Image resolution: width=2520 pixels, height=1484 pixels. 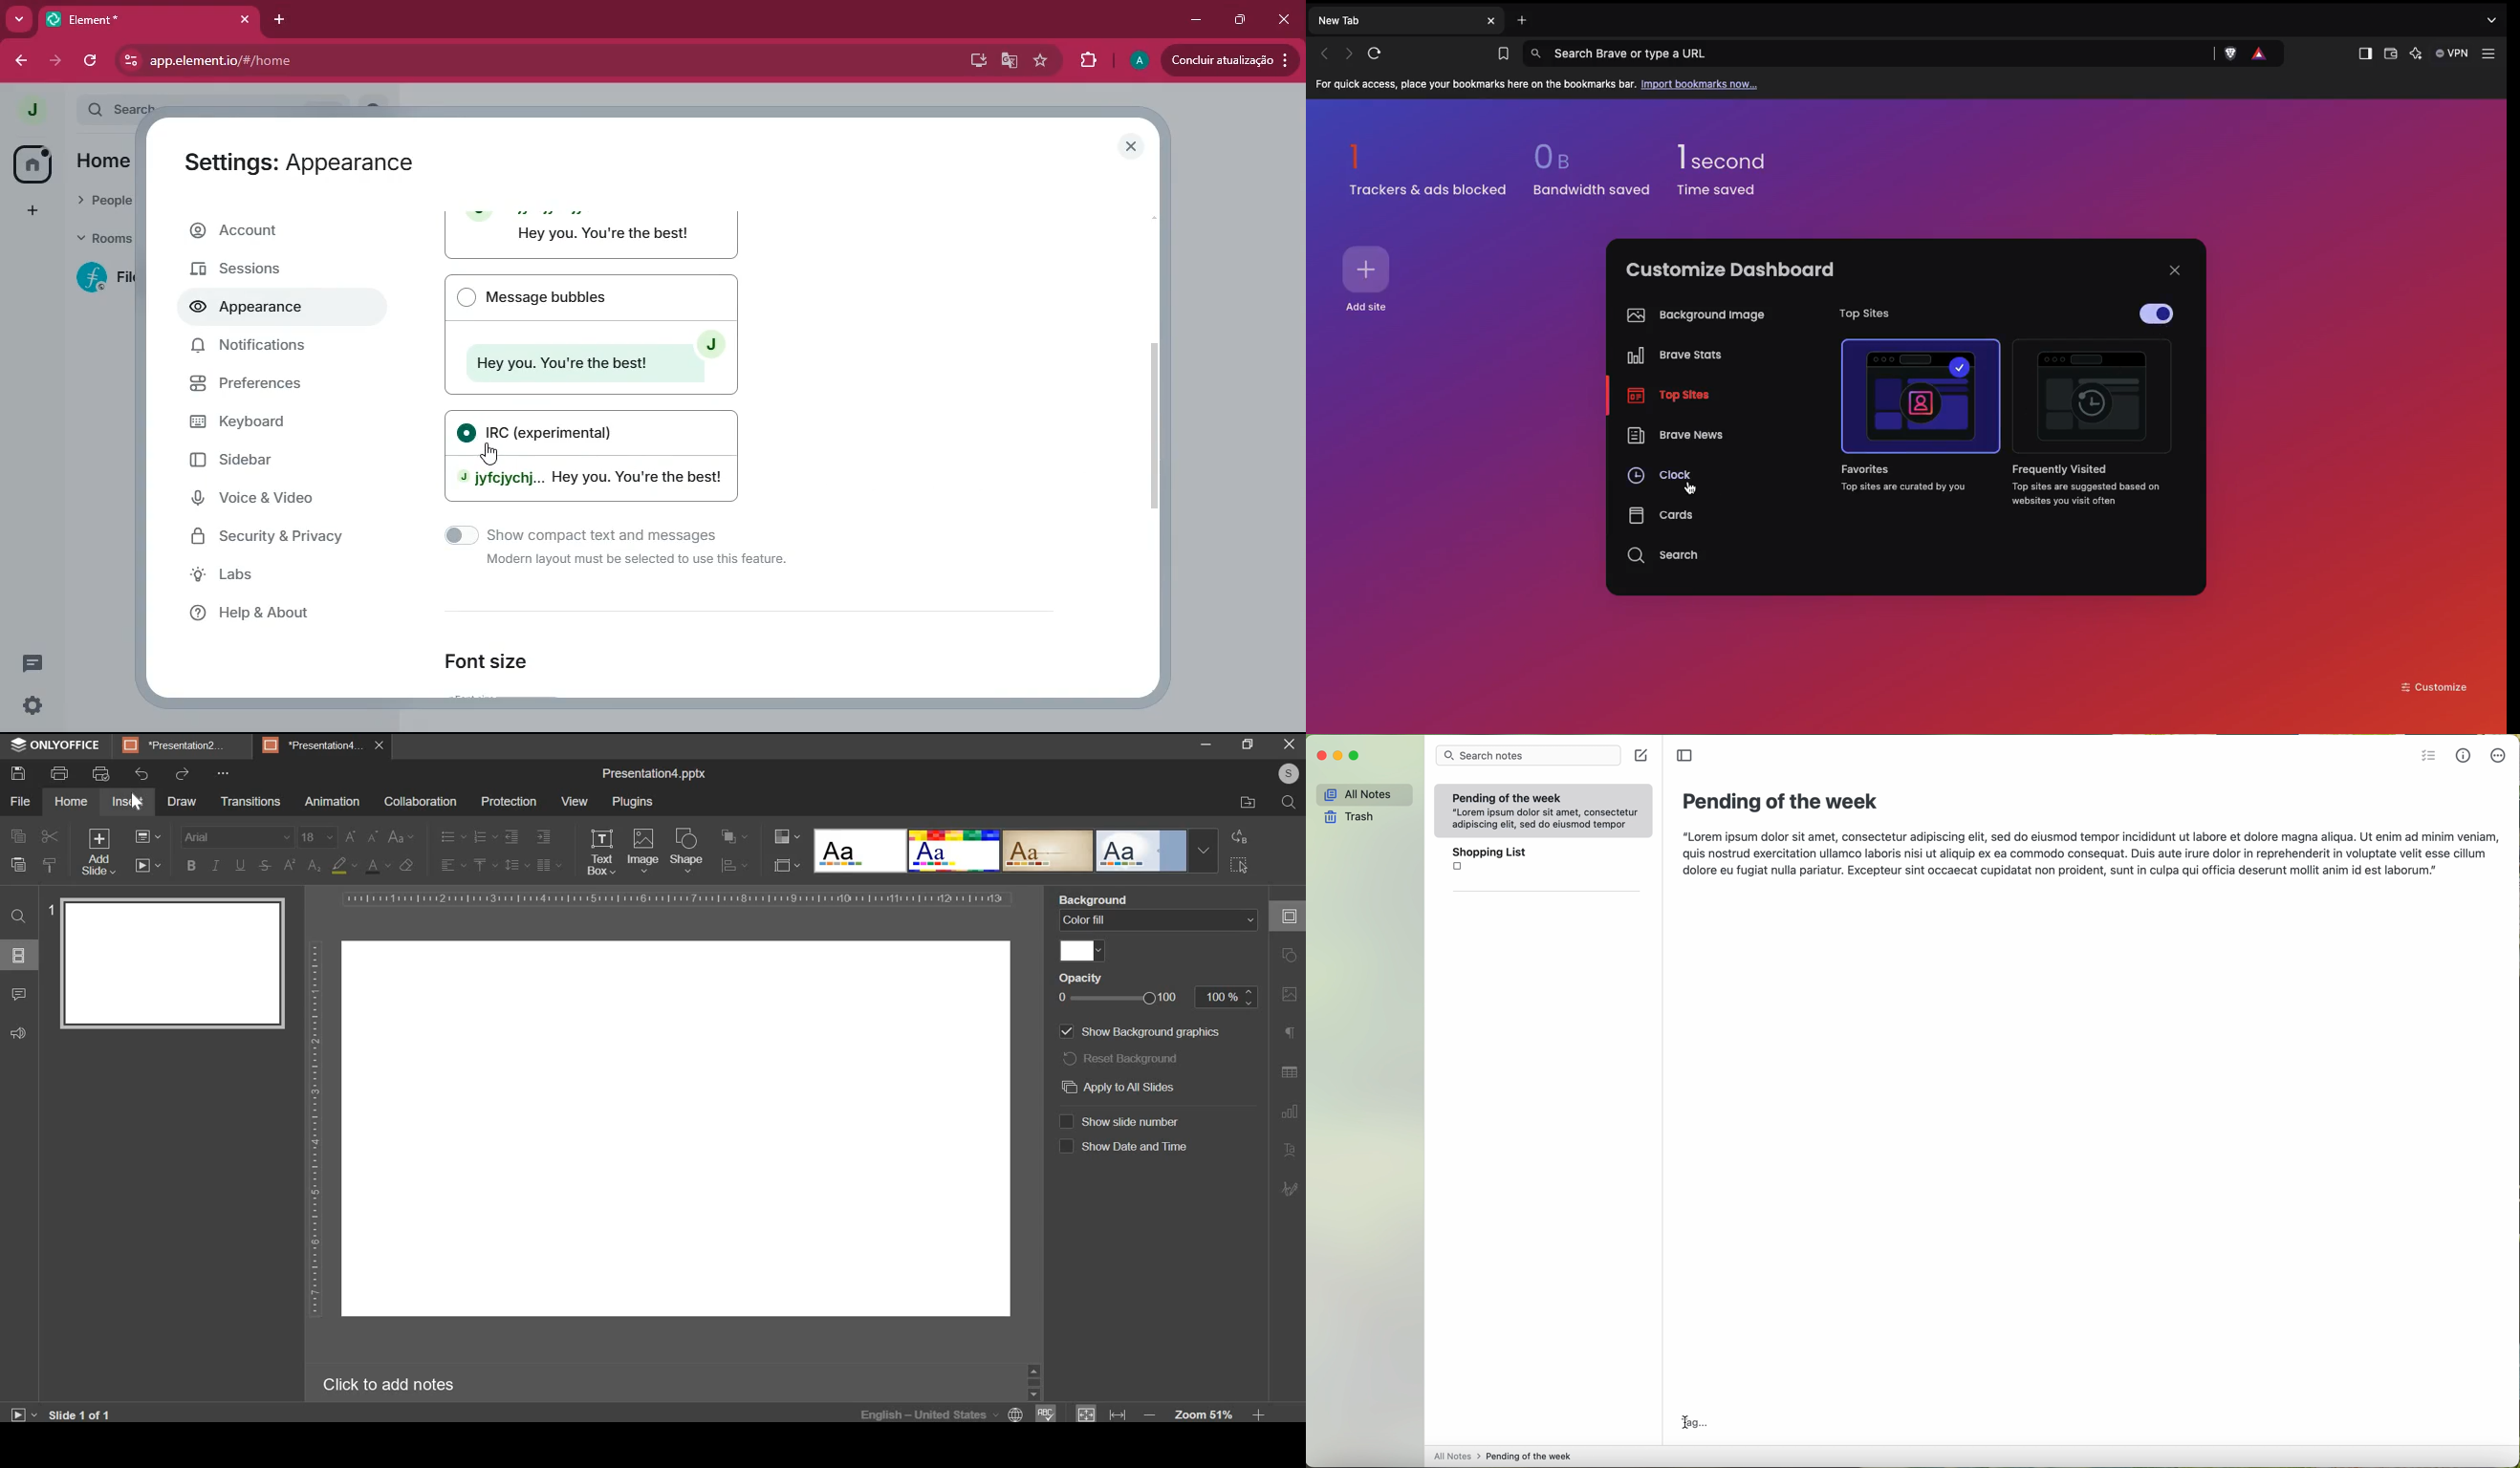 I want to click on room, so click(x=100, y=278).